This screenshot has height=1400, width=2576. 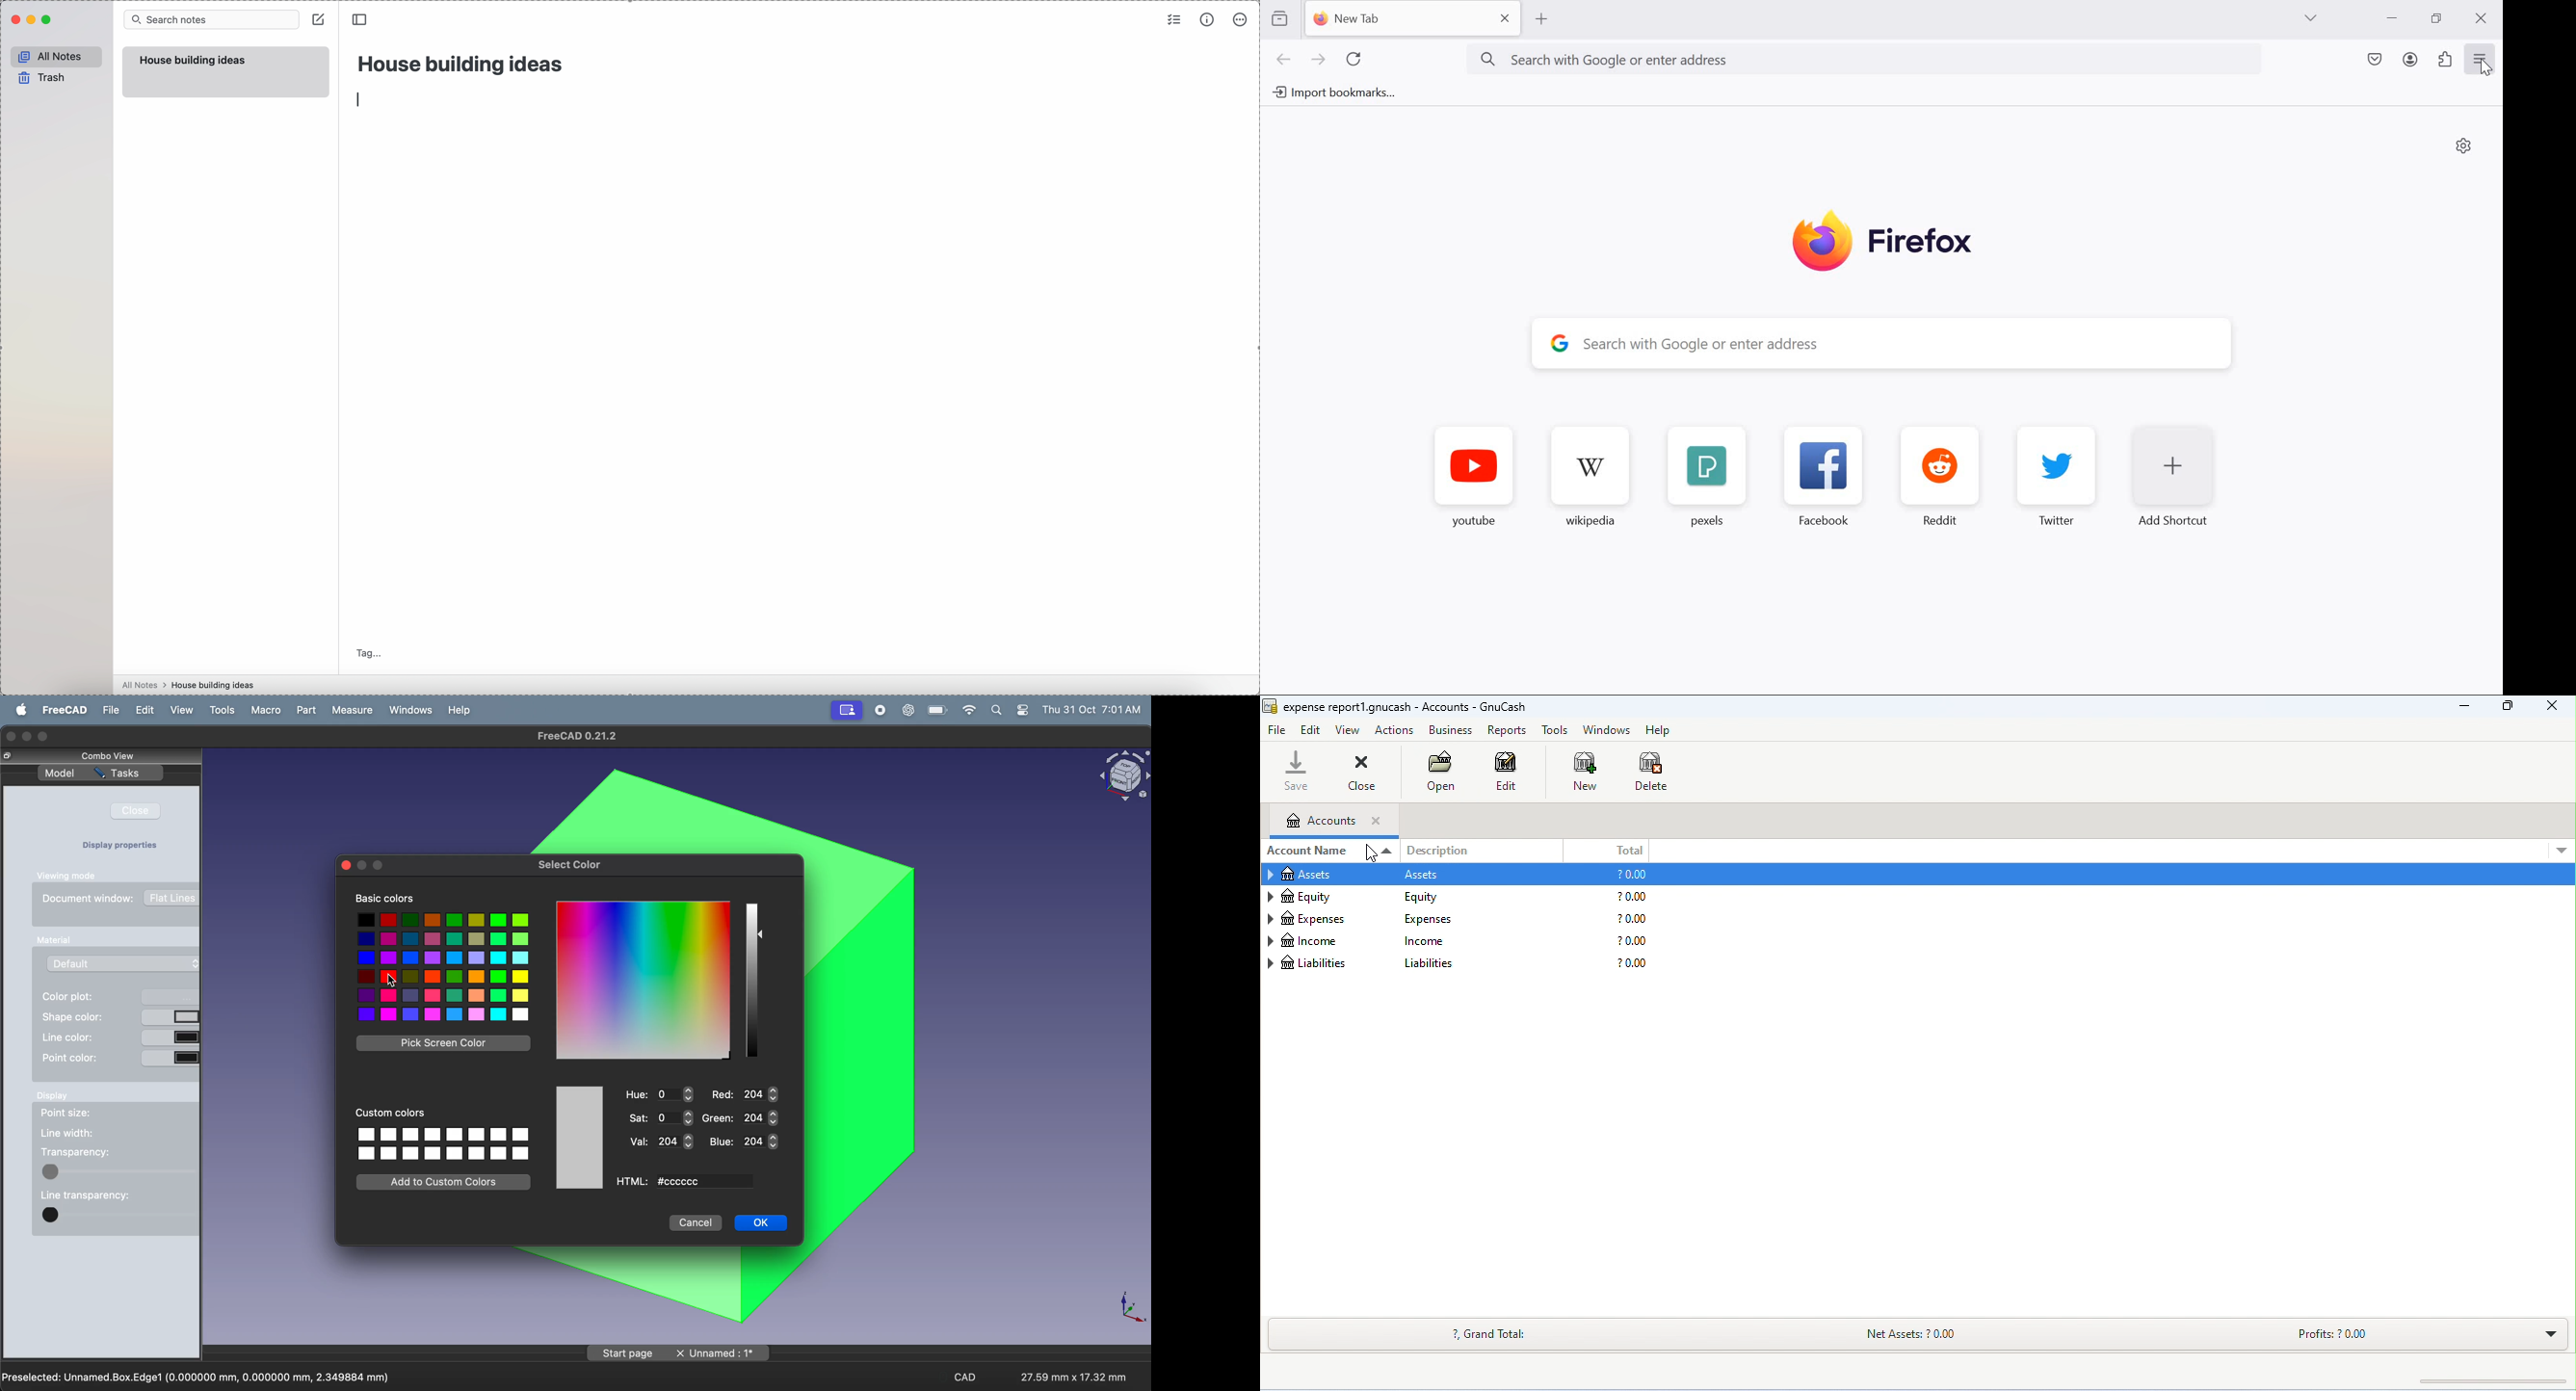 I want to click on axis, so click(x=1127, y=1307).